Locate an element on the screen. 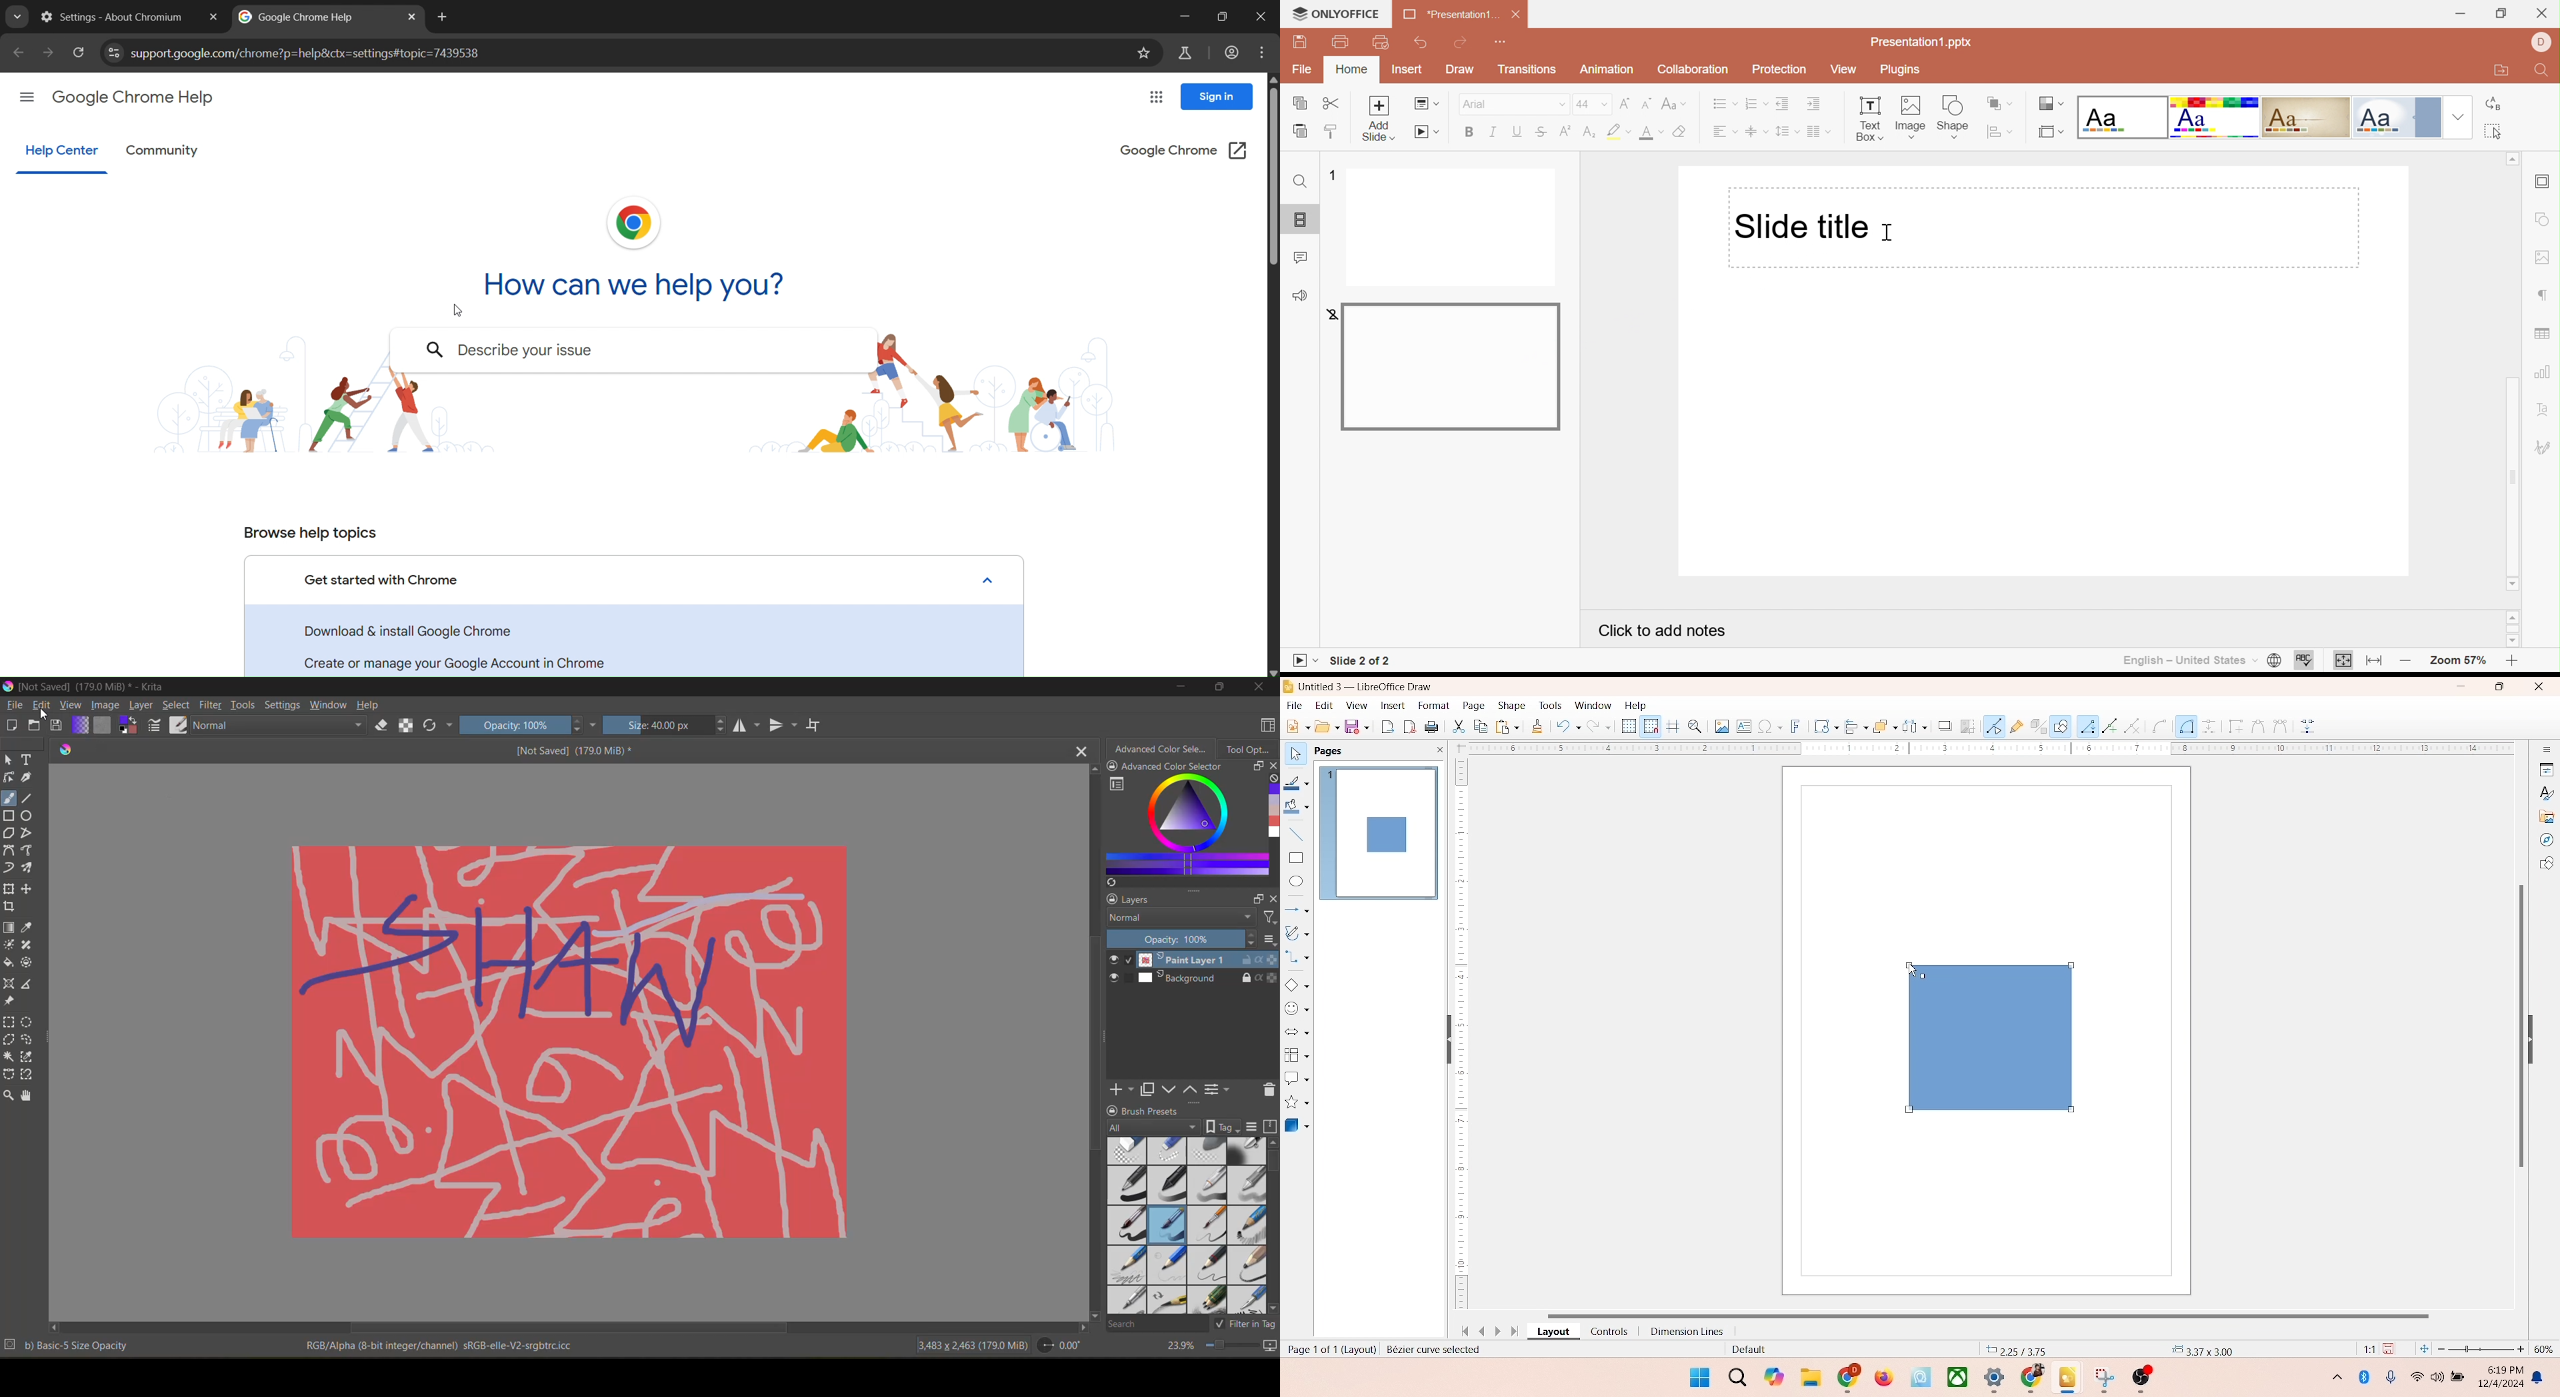 The height and width of the screenshot is (1400, 2576). gallery is located at coordinates (2547, 815).